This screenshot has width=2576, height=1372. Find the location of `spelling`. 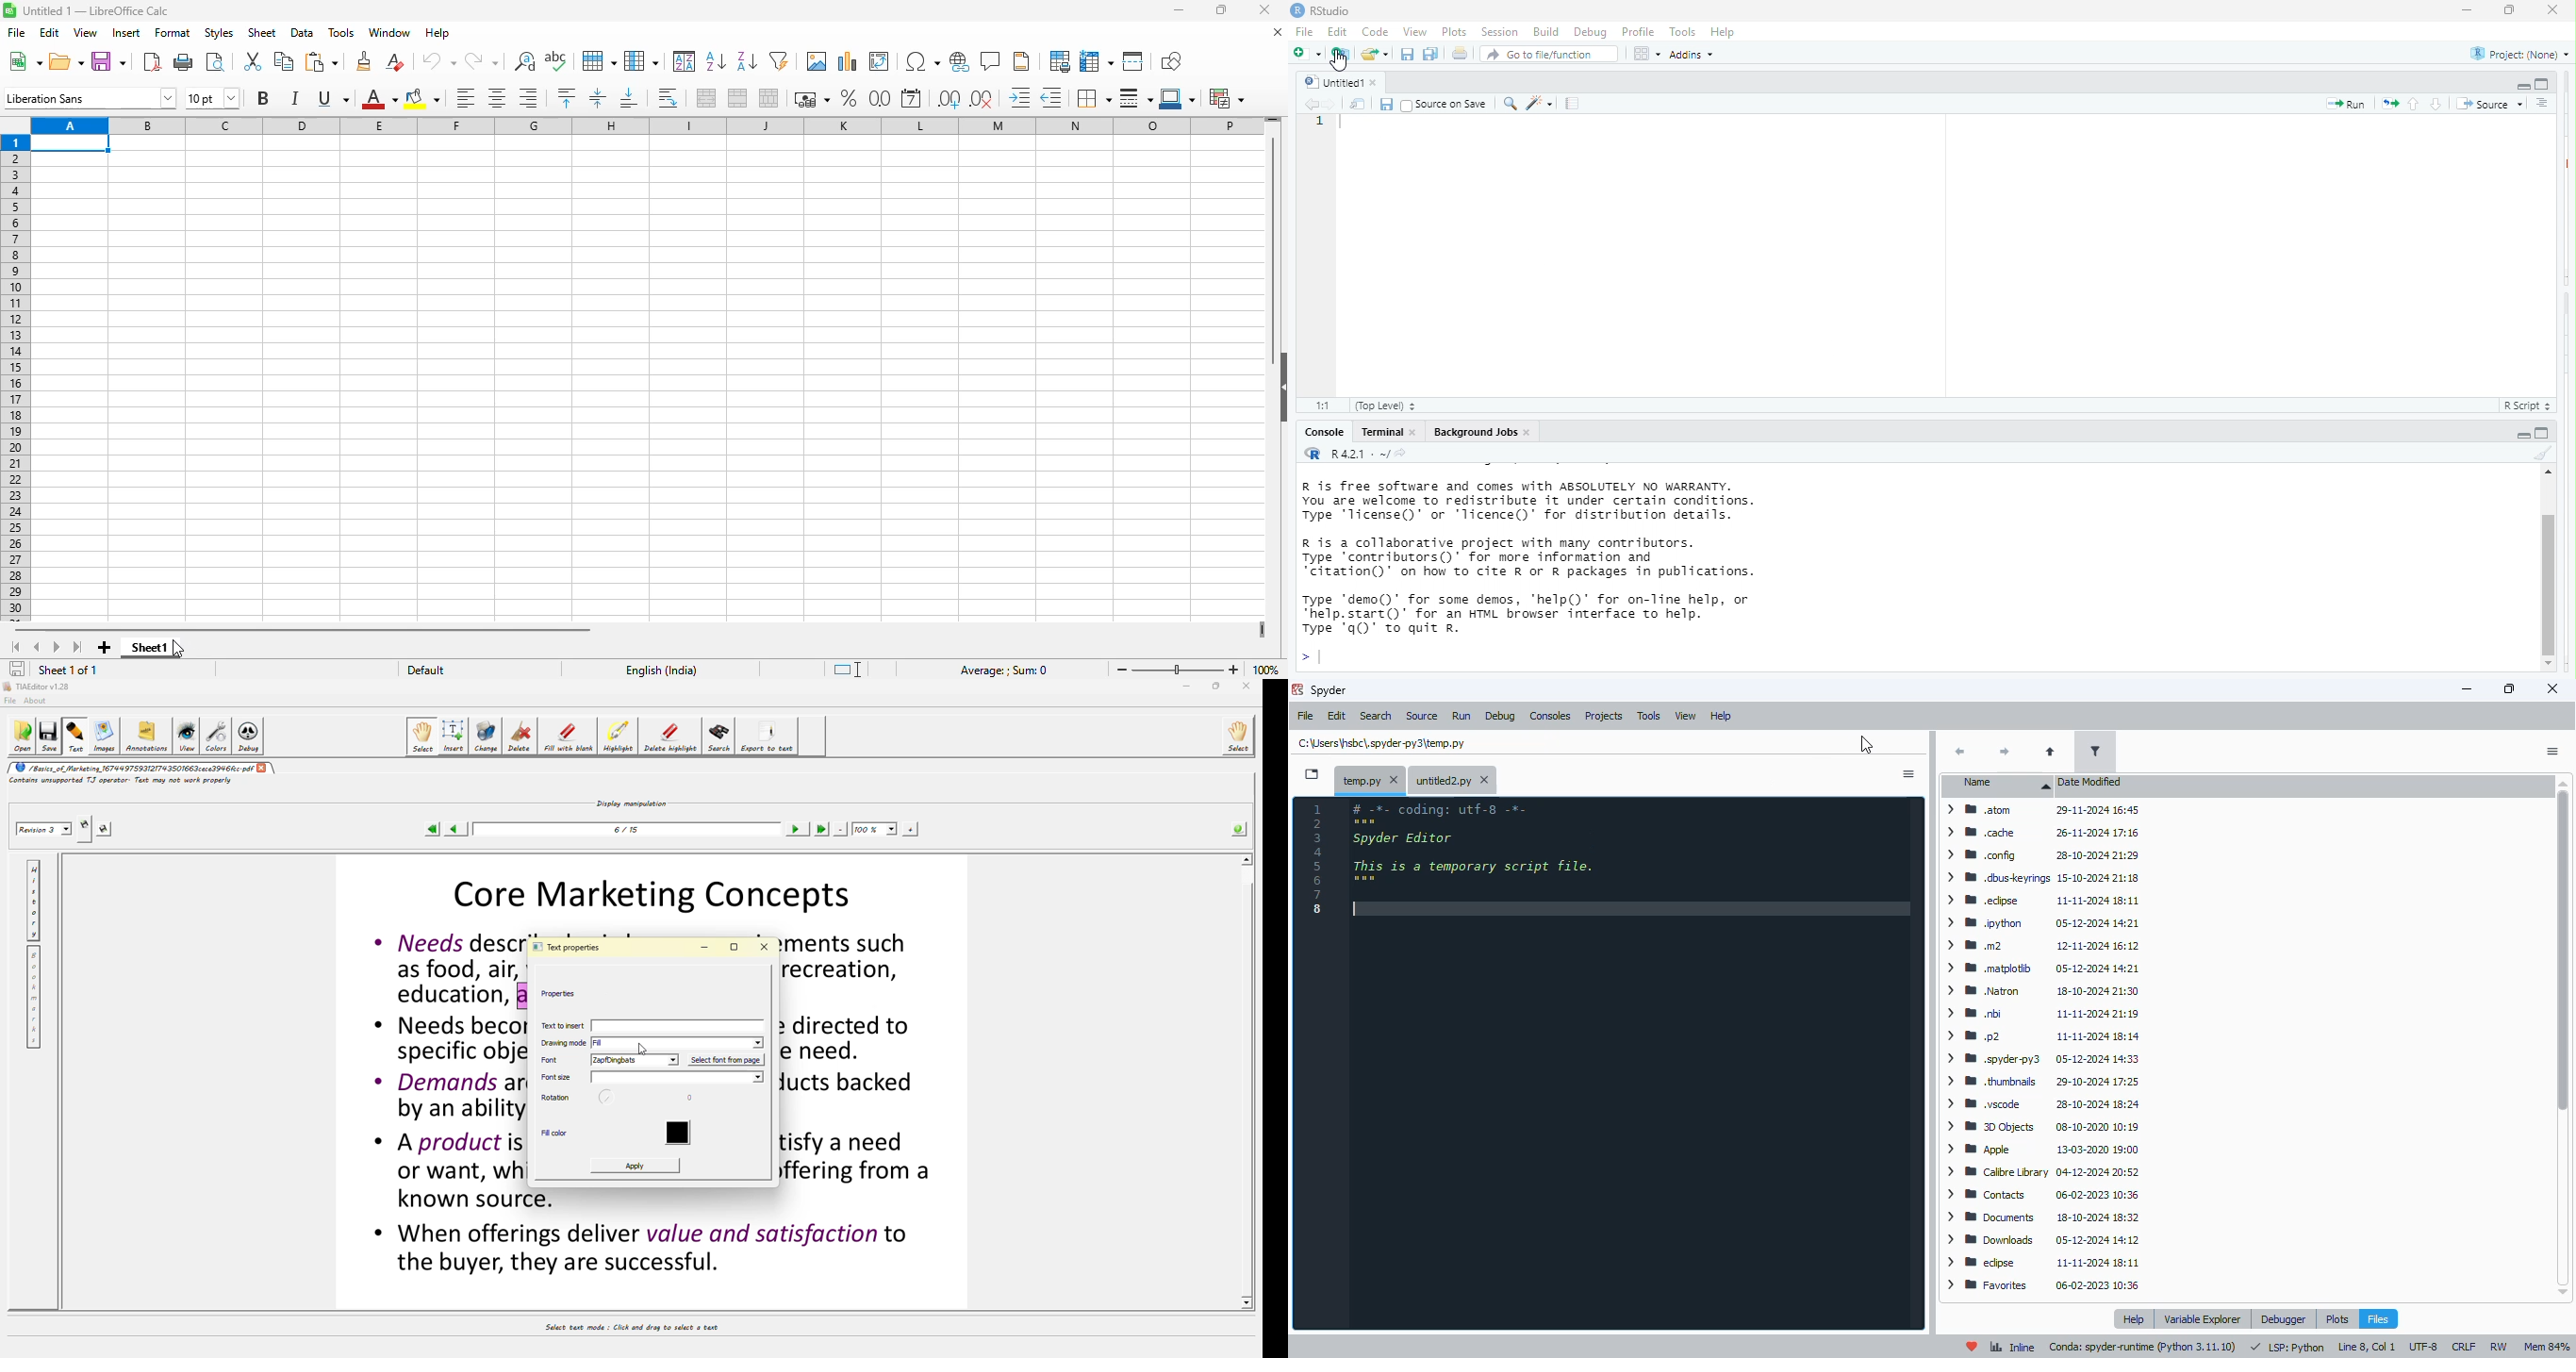

spelling is located at coordinates (555, 60).